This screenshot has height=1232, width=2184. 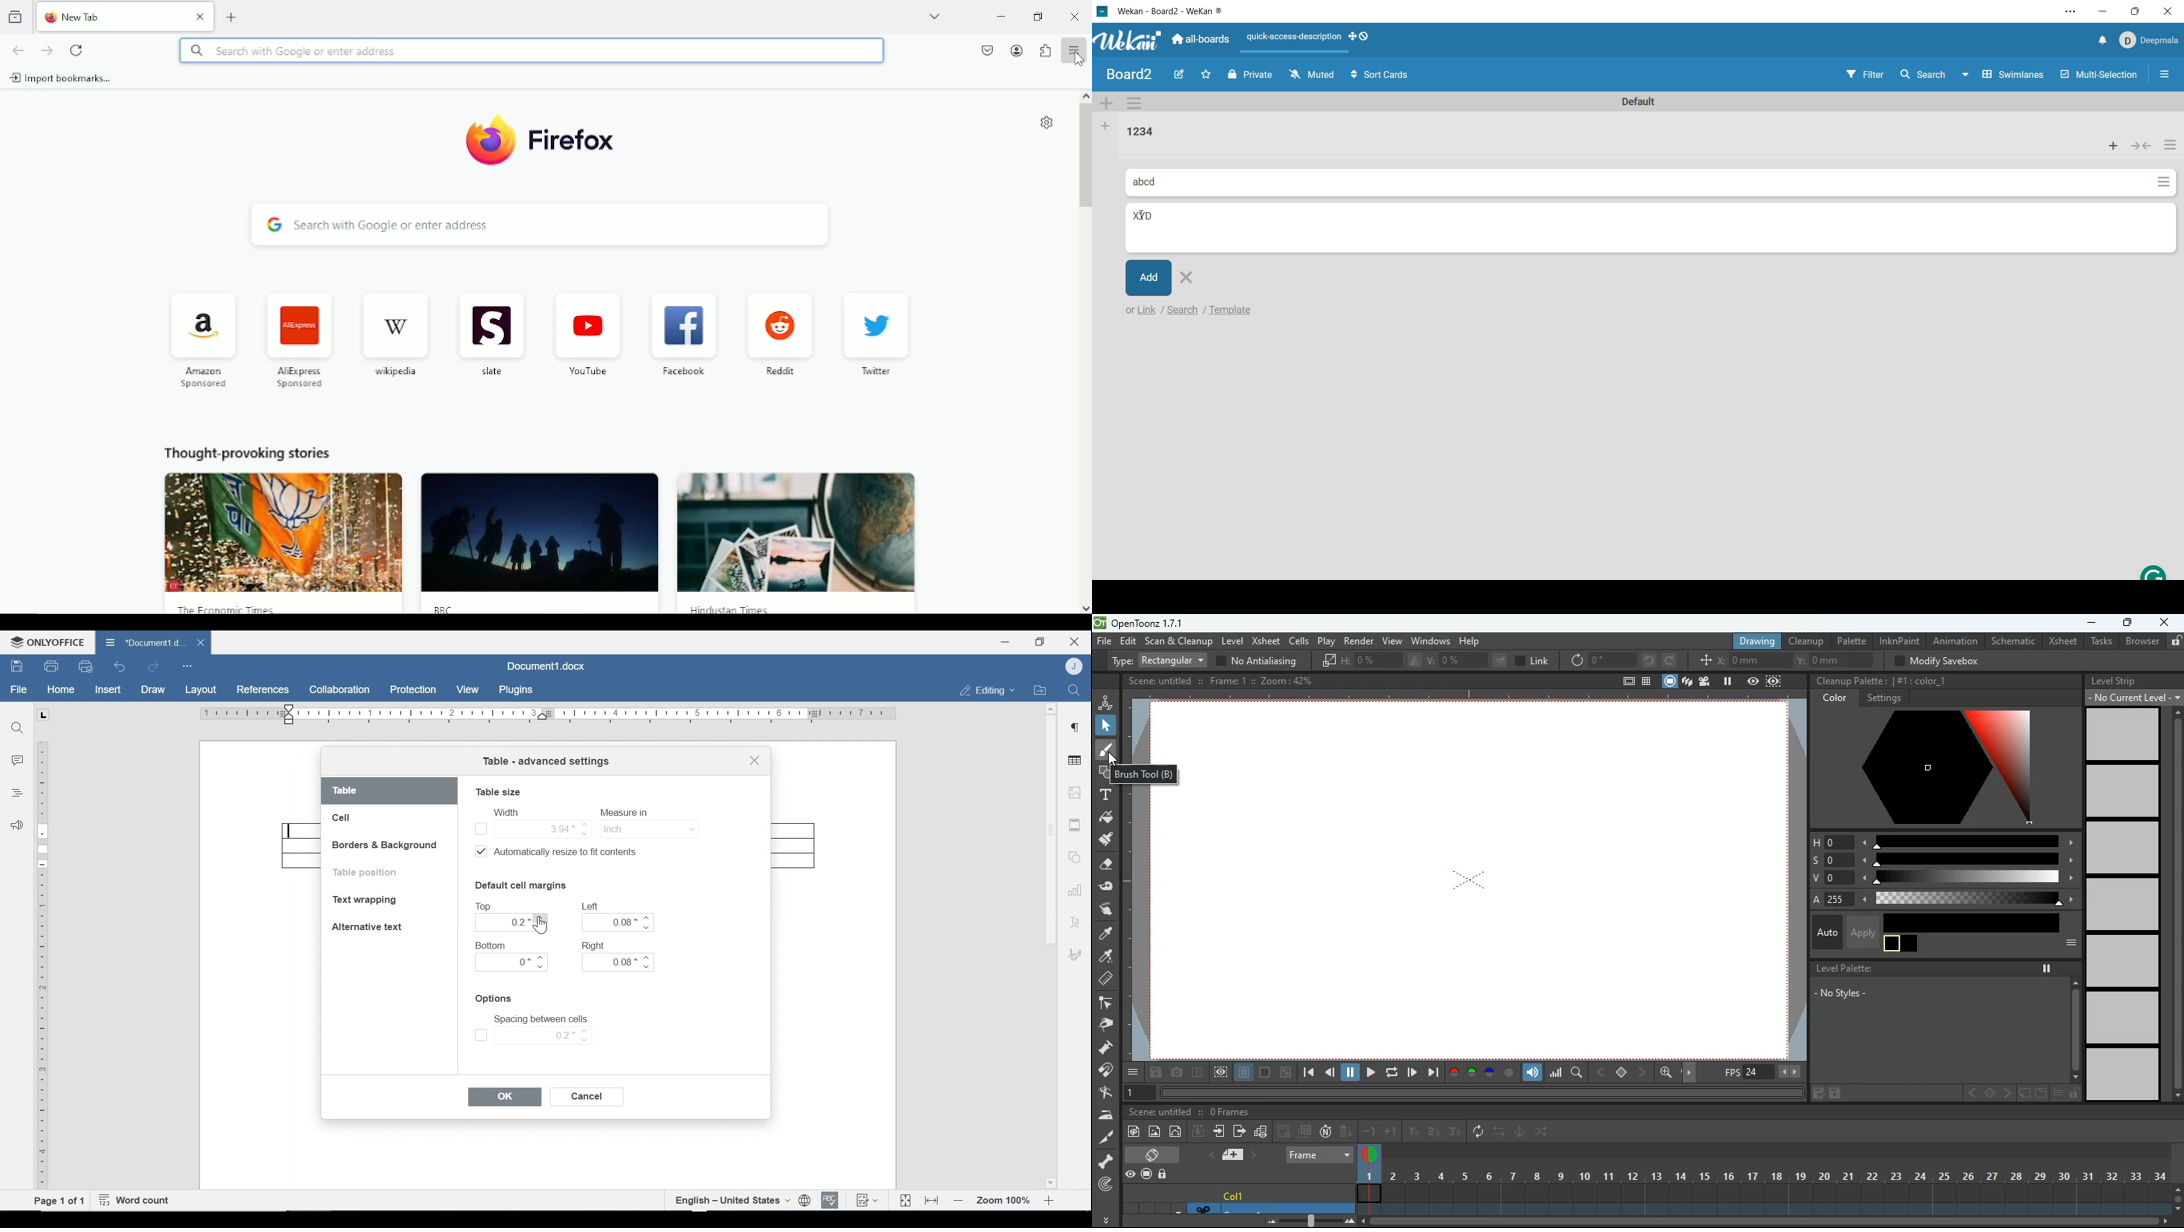 What do you see at coordinates (648, 828) in the screenshot?
I see `Inch` at bounding box center [648, 828].